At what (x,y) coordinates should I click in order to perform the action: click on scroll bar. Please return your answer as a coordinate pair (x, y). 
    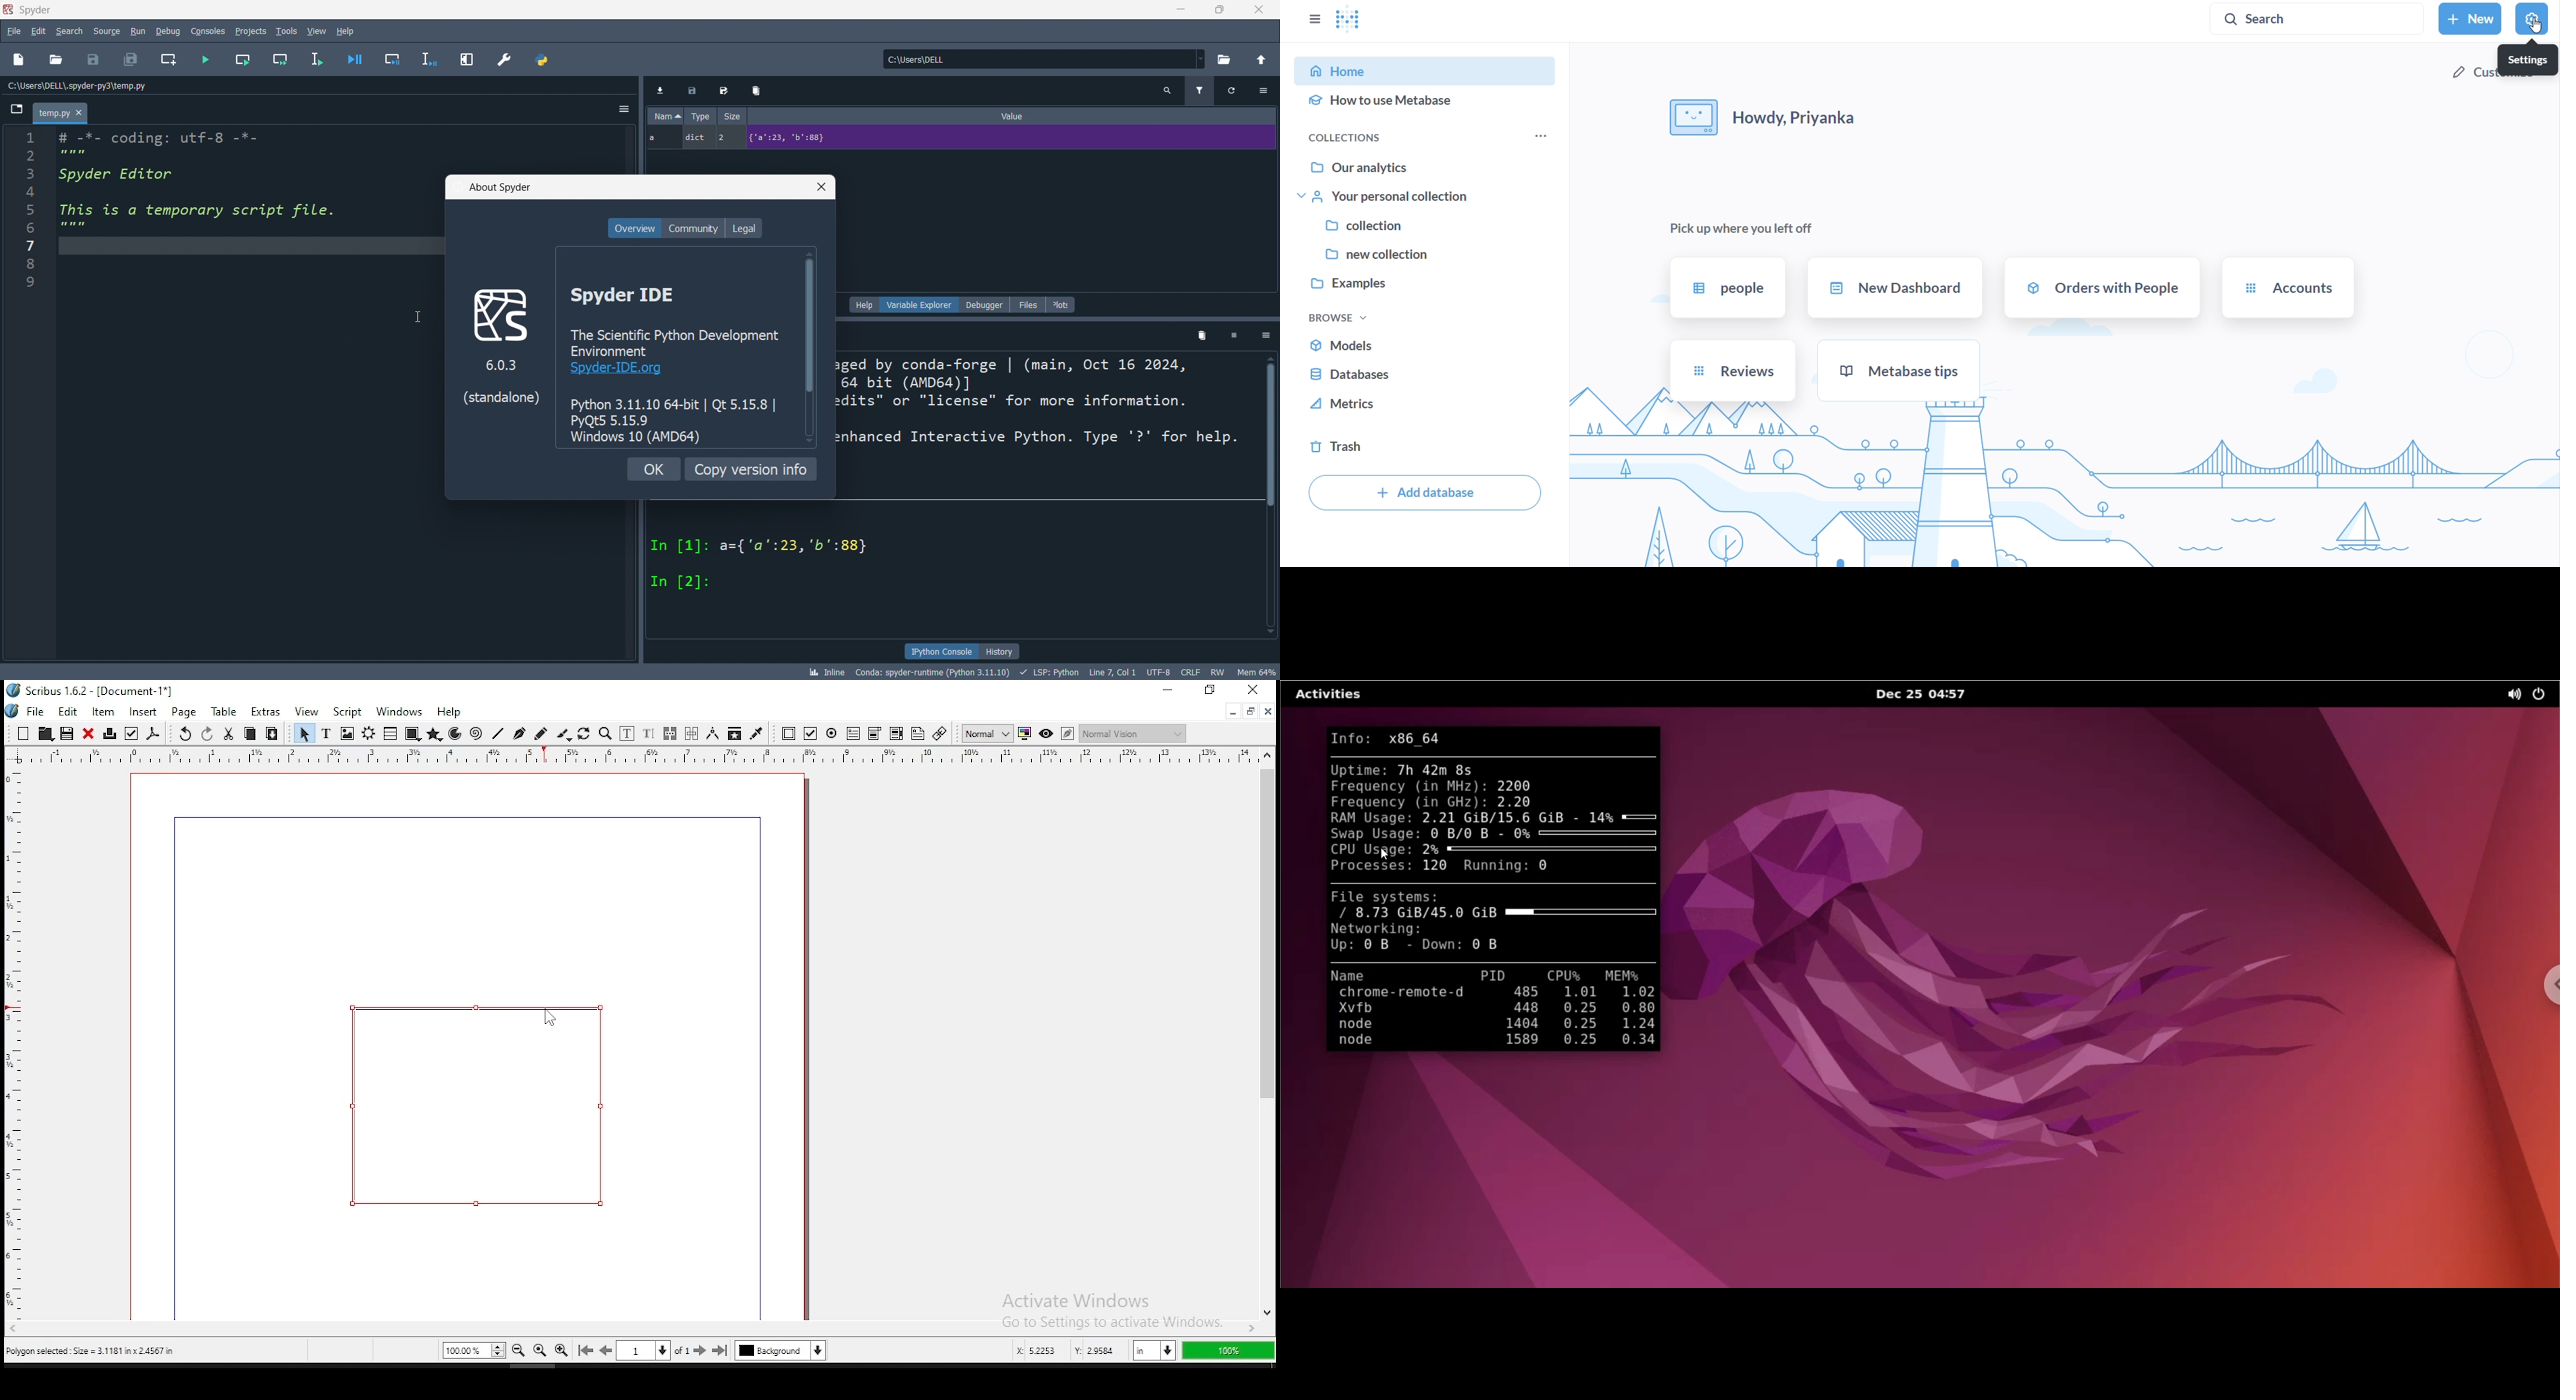
    Looking at the image, I should click on (632, 1330).